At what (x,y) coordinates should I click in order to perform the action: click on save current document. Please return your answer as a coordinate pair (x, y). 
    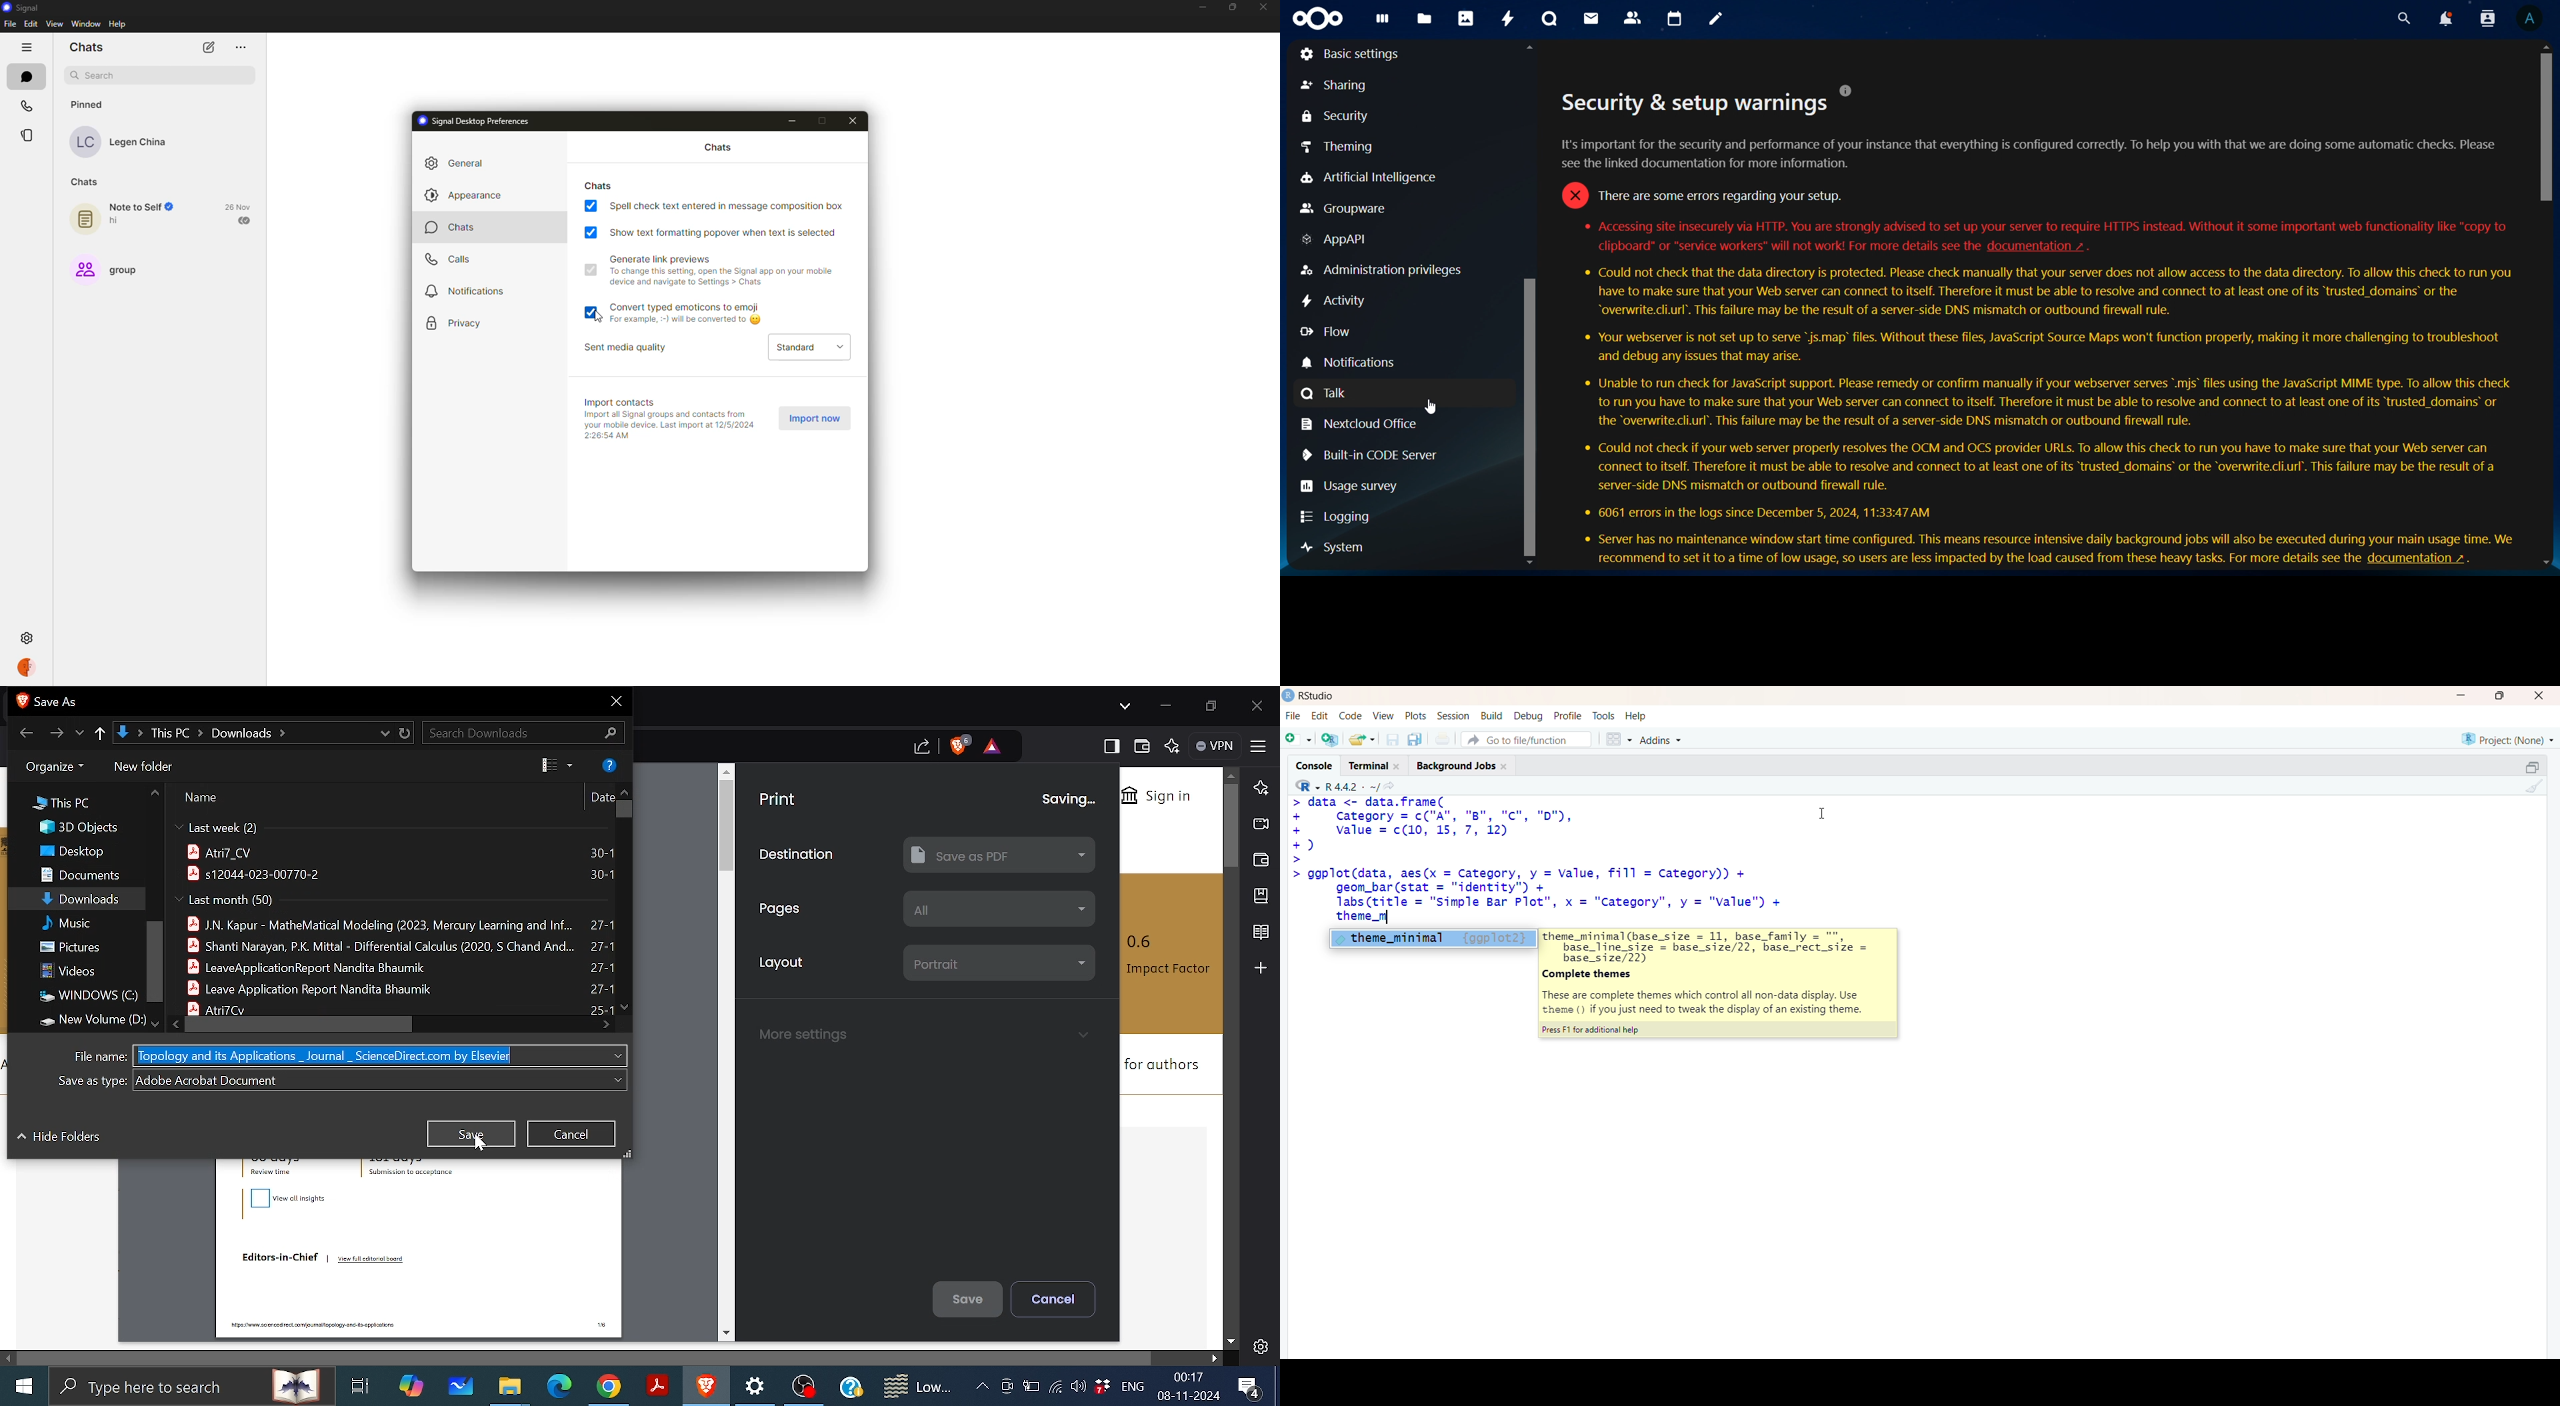
    Looking at the image, I should click on (1392, 739).